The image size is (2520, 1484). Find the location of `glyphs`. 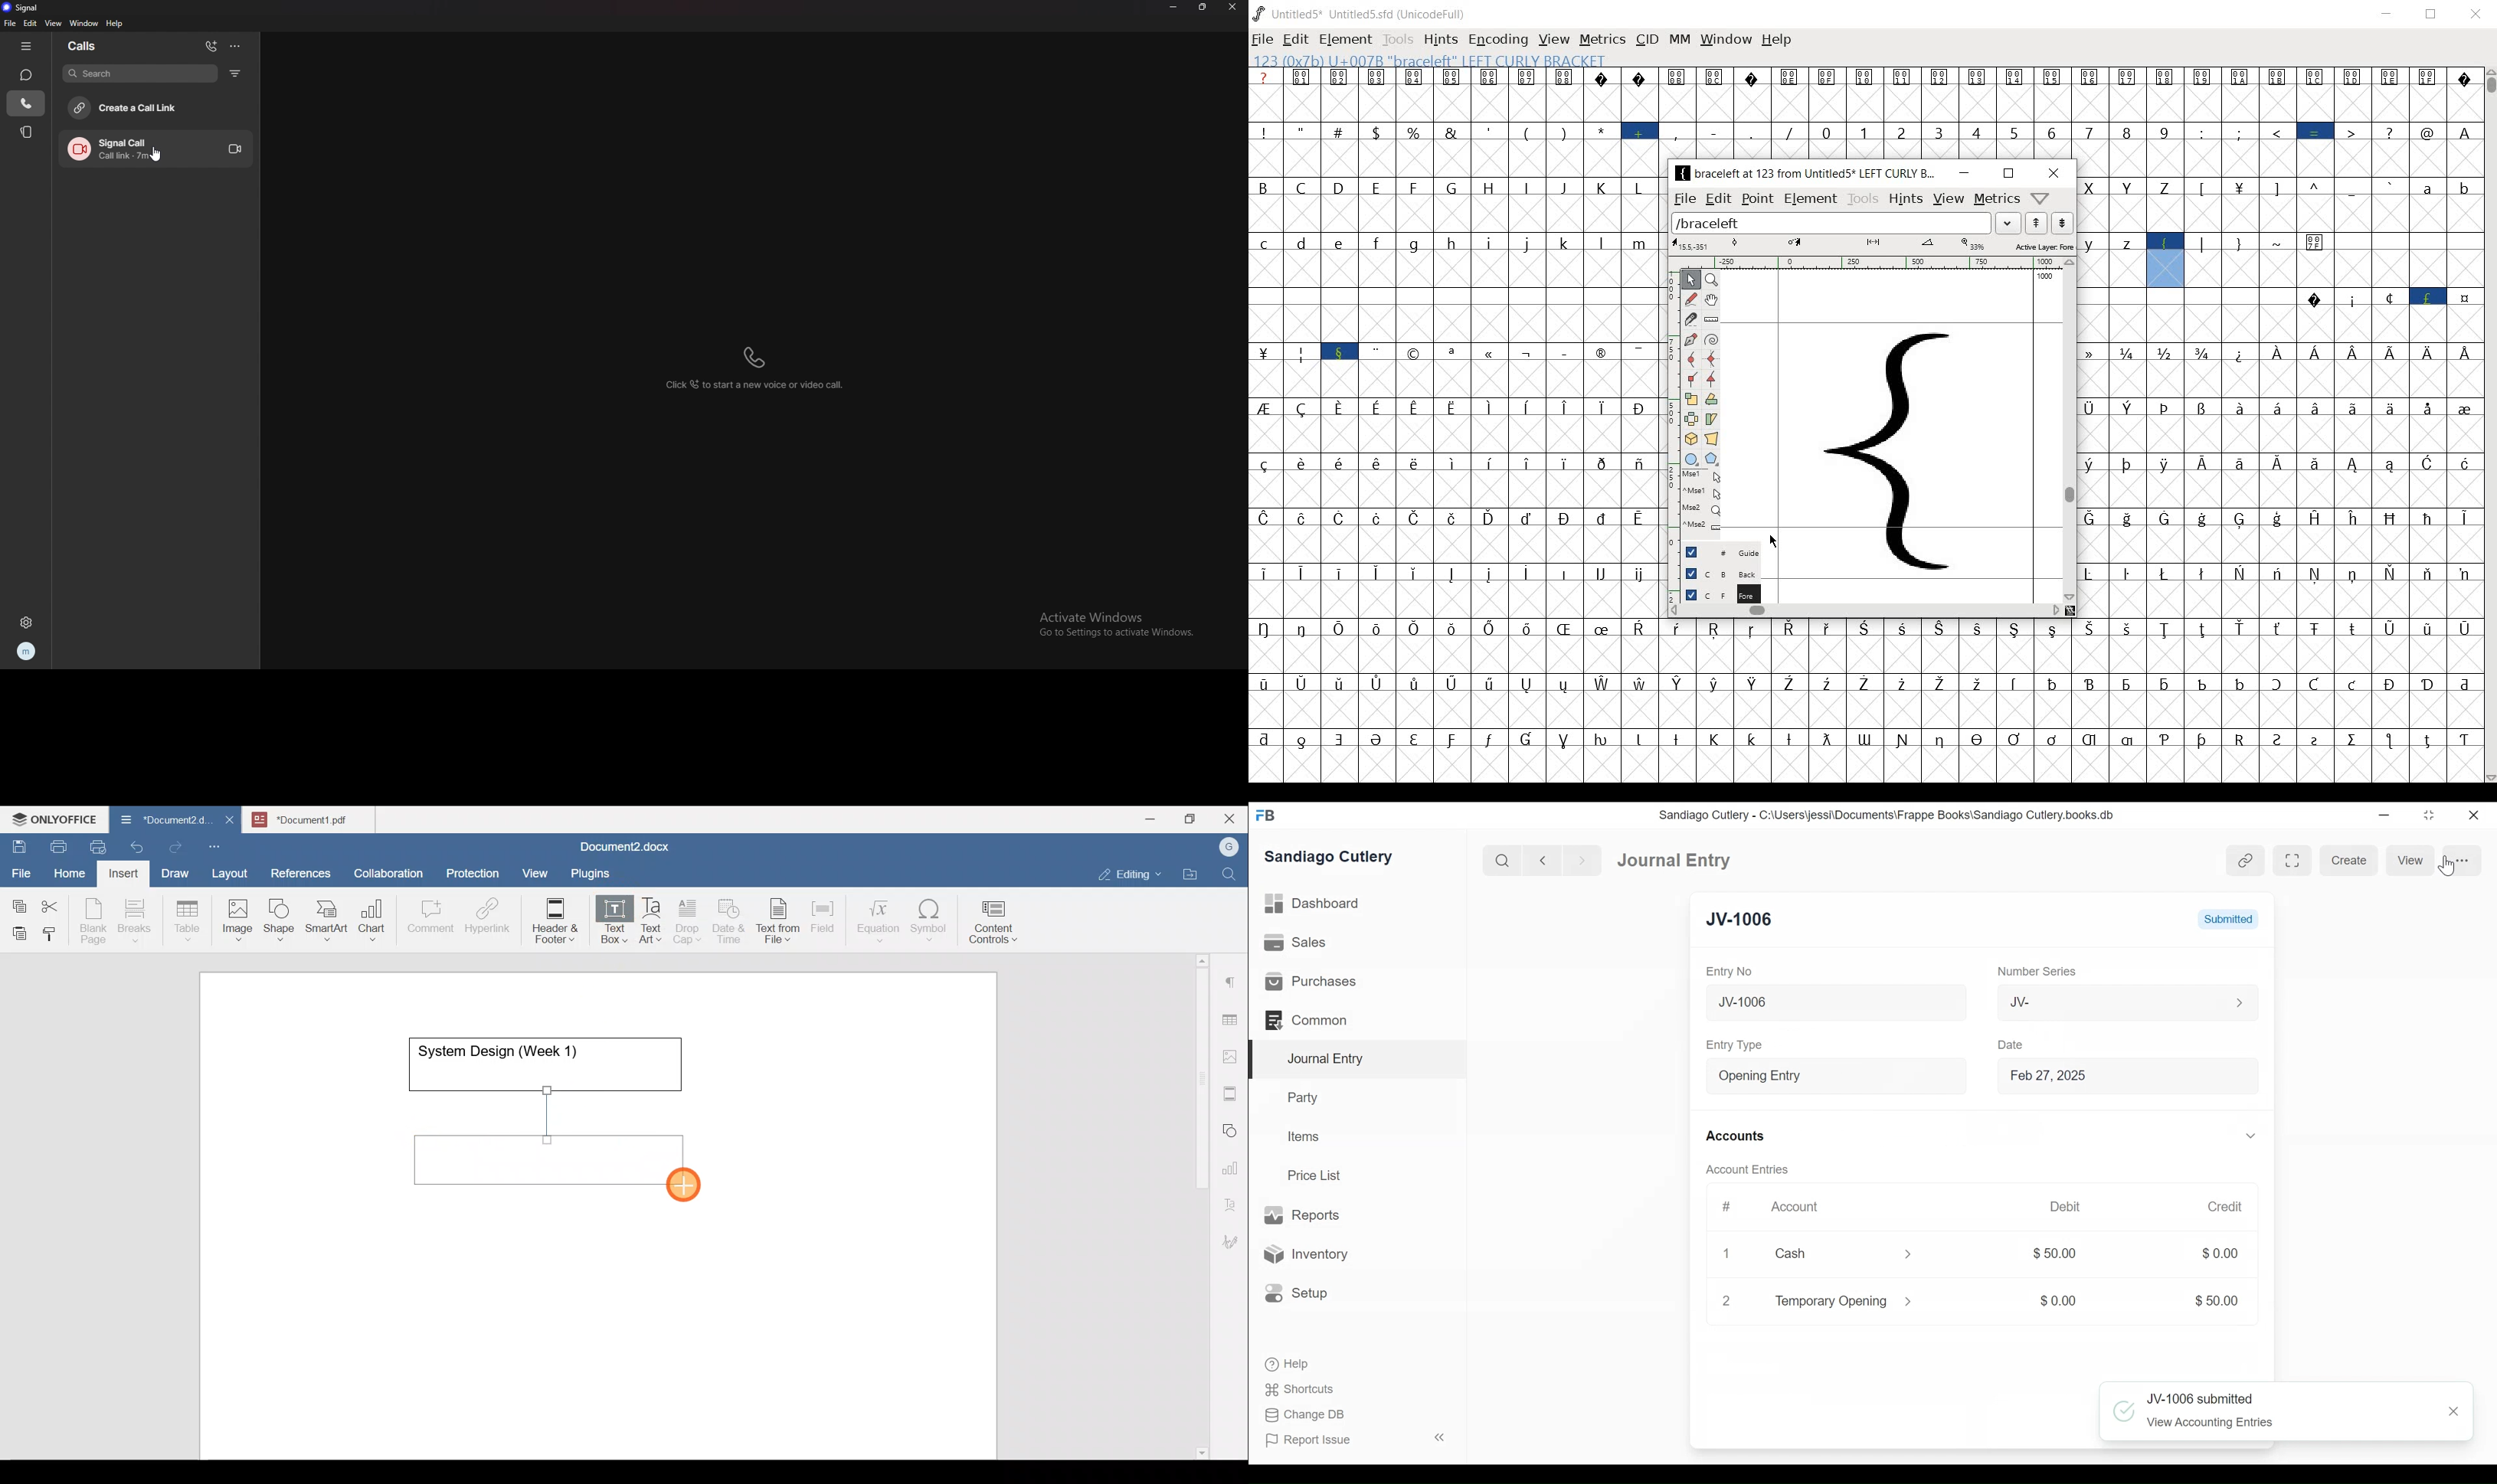

glyphs is located at coordinates (1455, 426).